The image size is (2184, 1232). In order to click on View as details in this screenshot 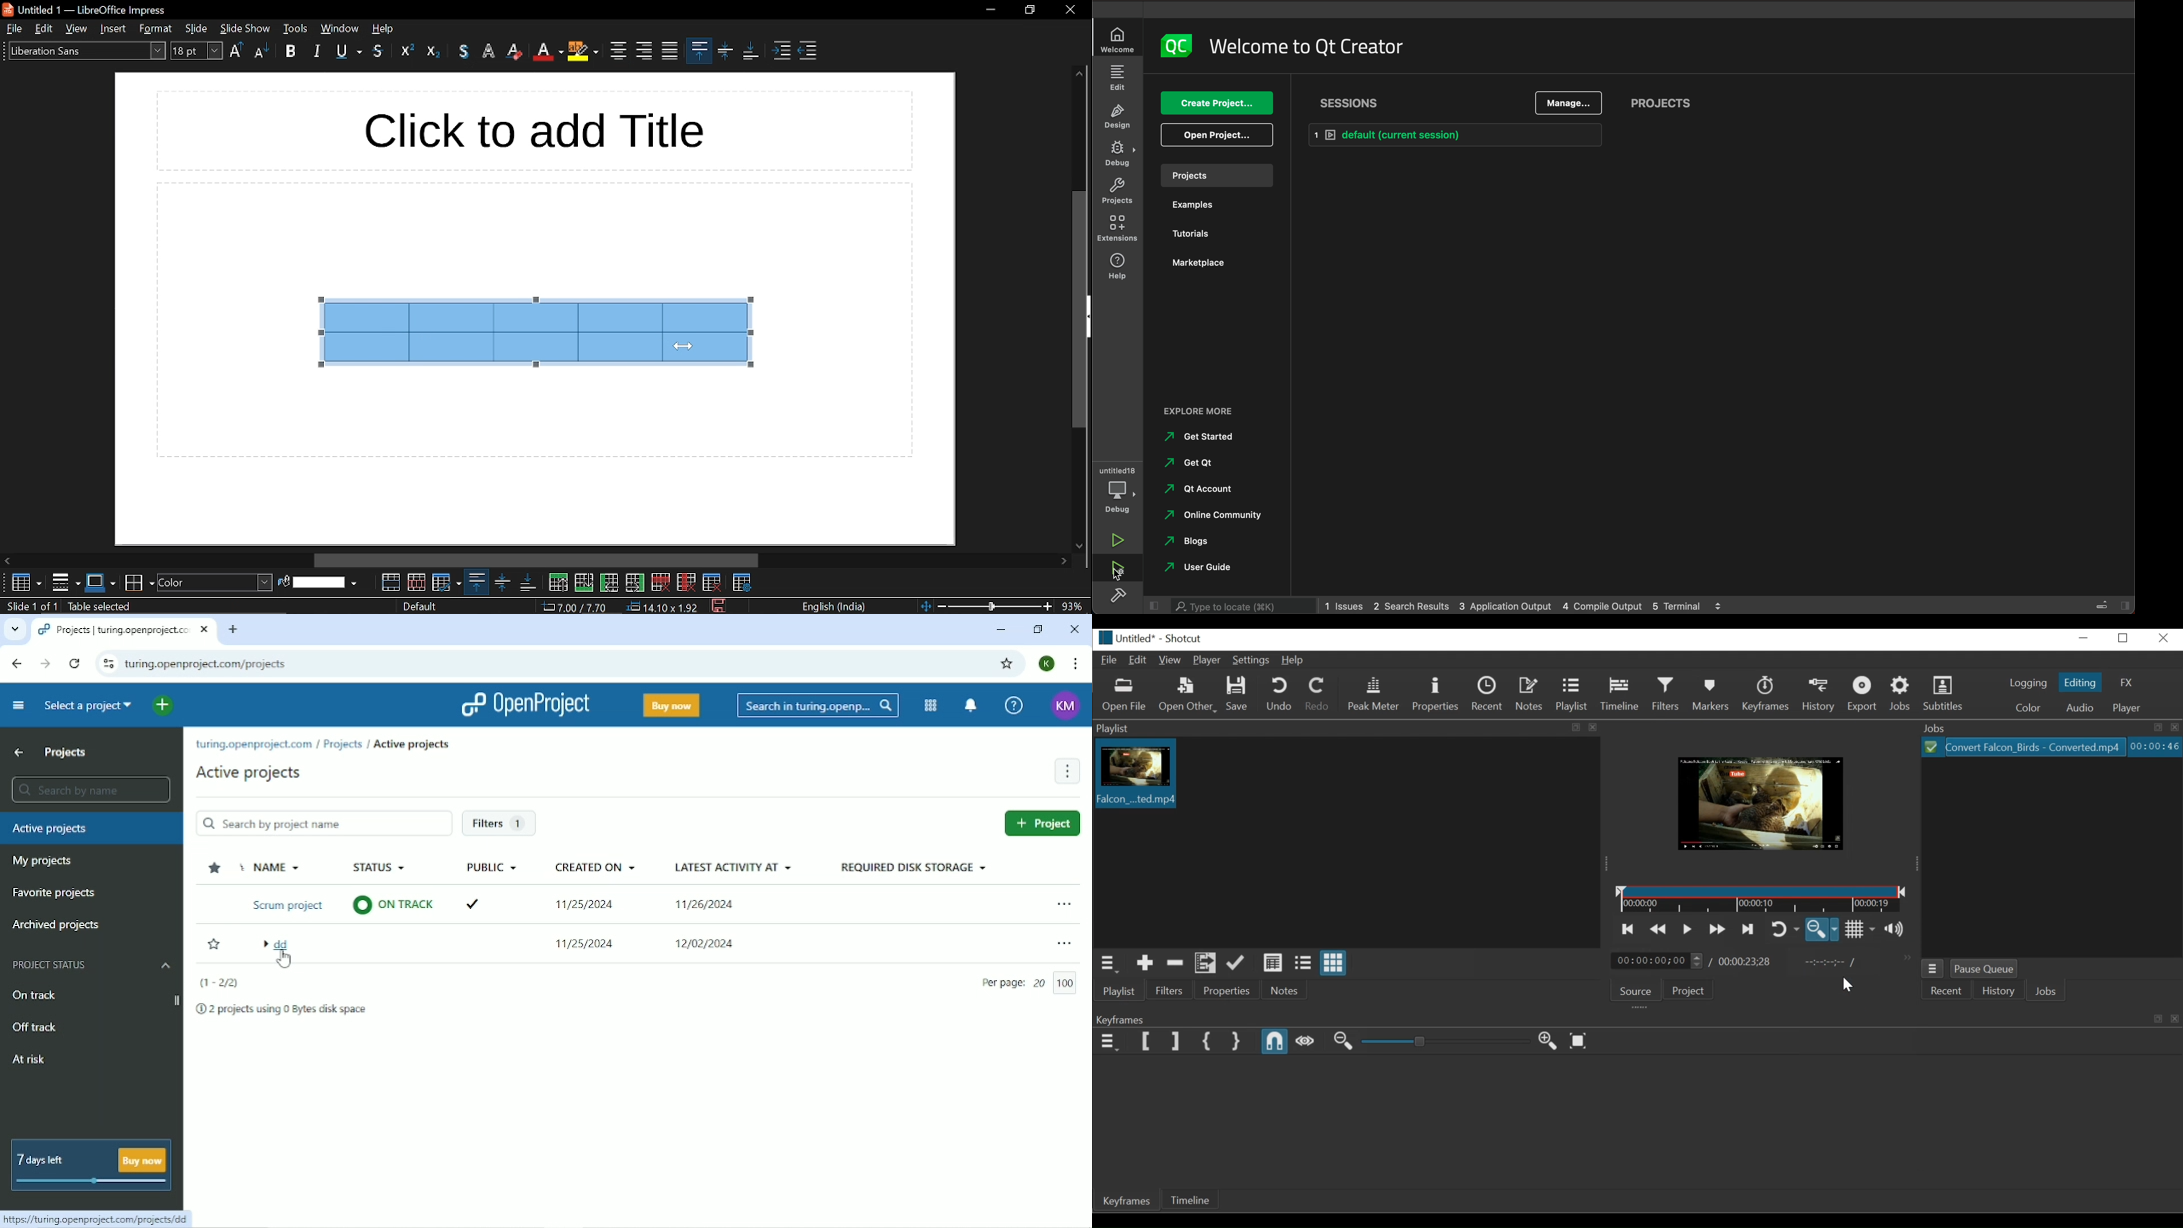, I will do `click(1273, 964)`.